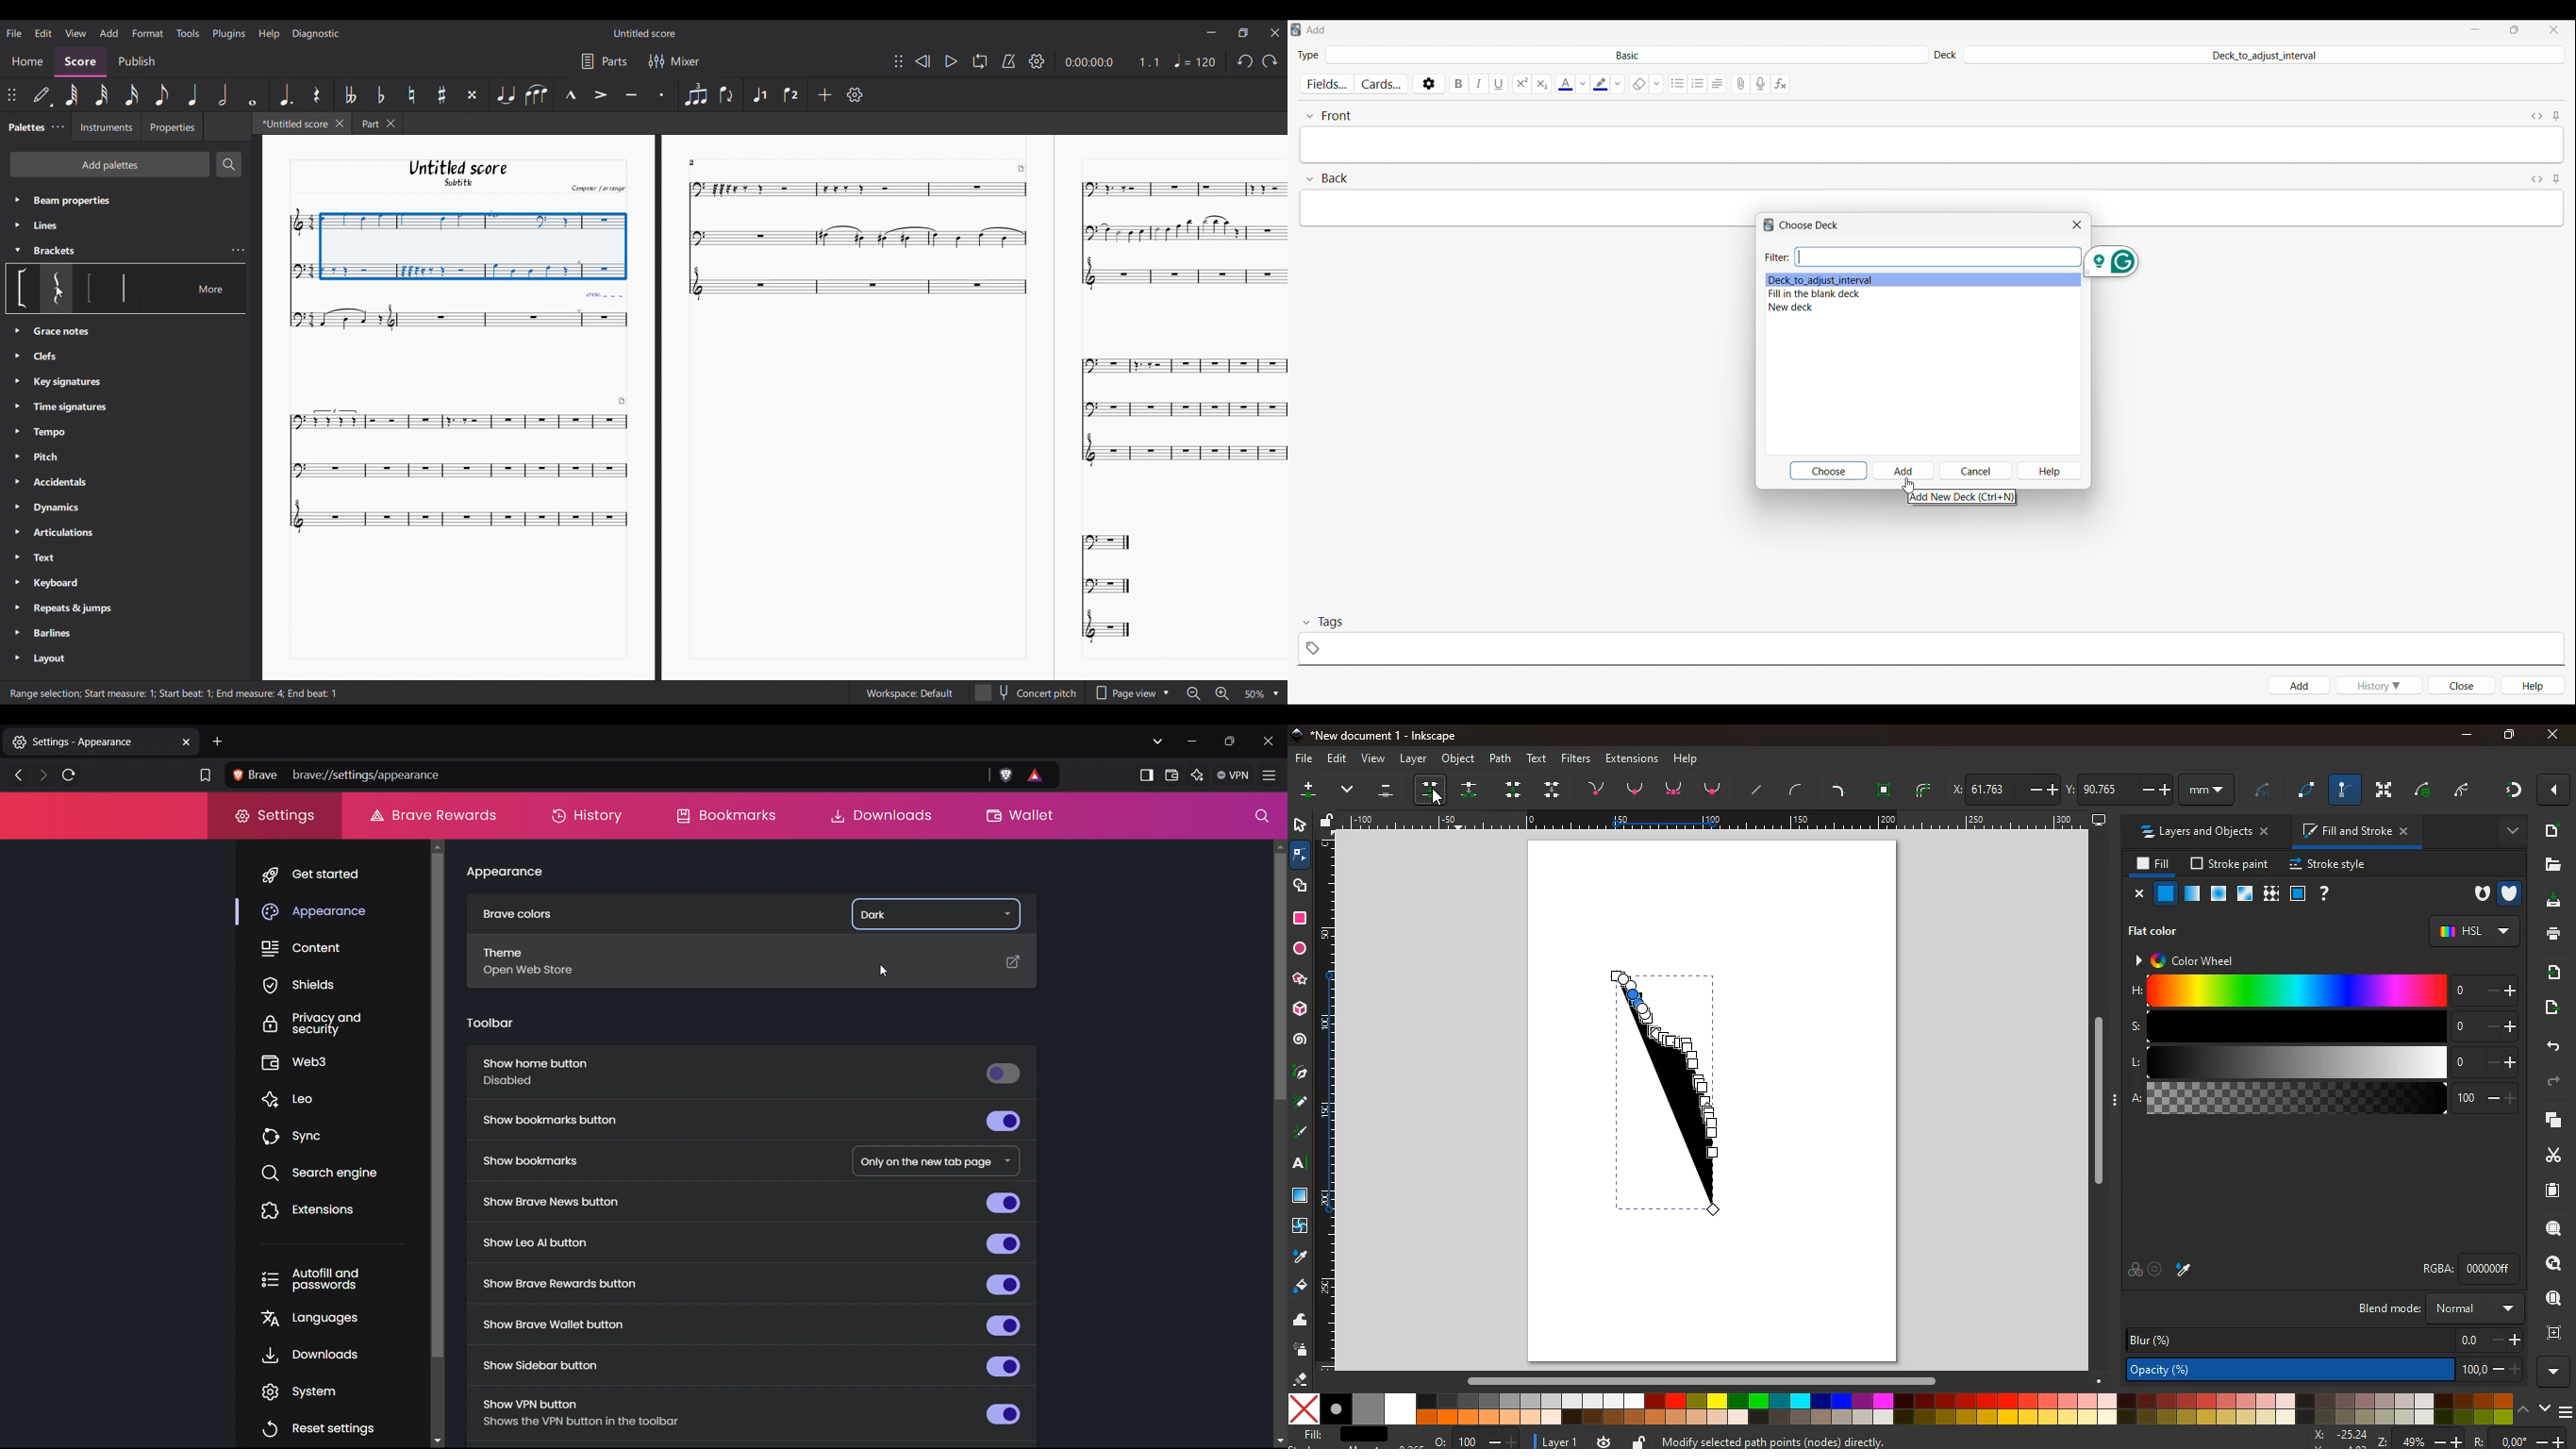 The height and width of the screenshot is (1456, 2576). I want to click on Change position, so click(11, 95).